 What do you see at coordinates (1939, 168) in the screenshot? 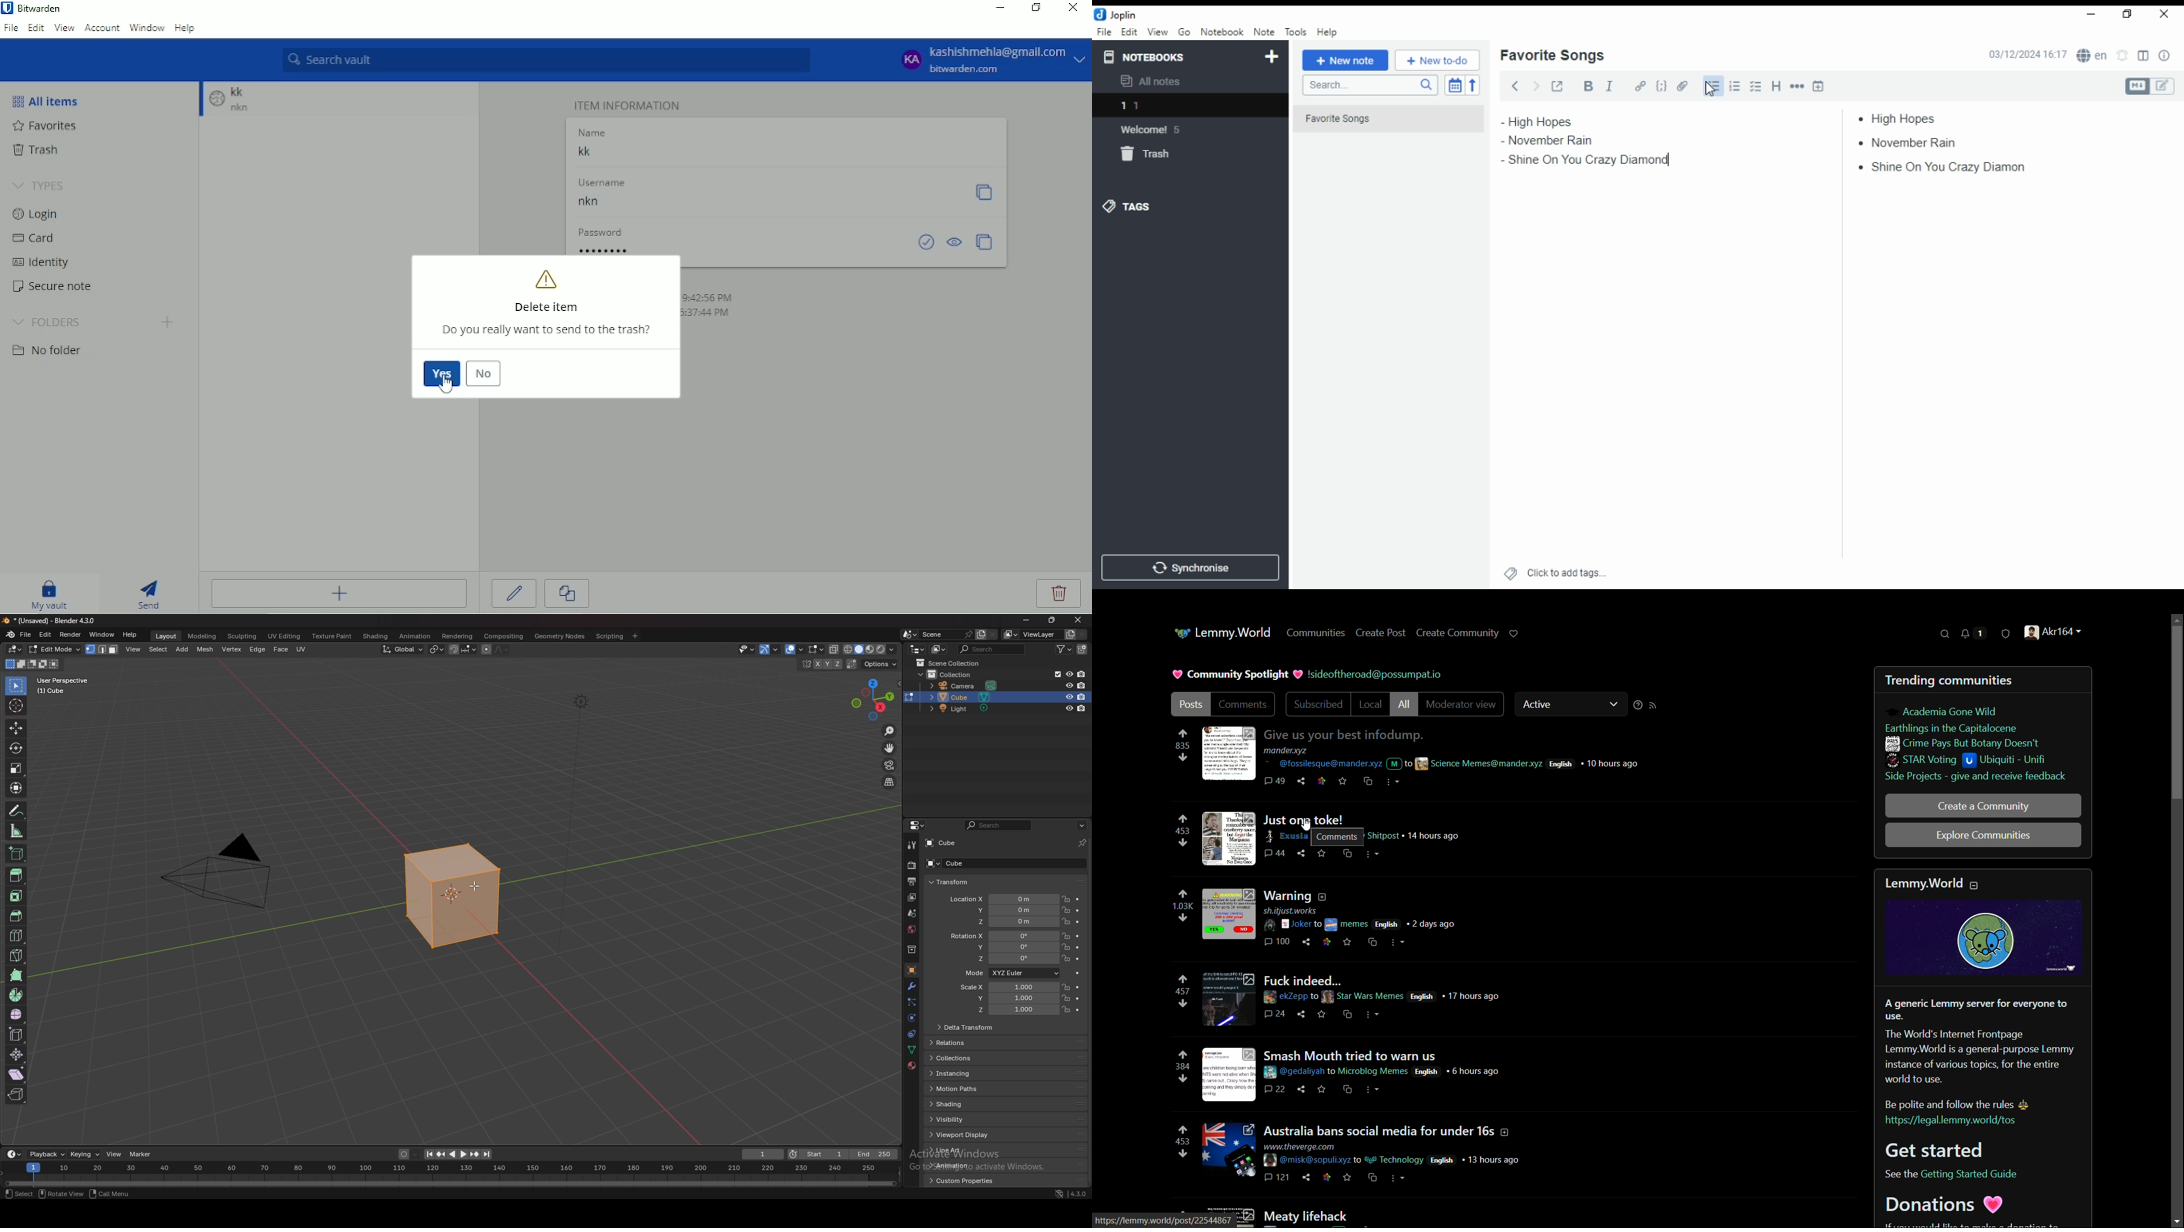
I see `shine on you crazy diamond` at bounding box center [1939, 168].